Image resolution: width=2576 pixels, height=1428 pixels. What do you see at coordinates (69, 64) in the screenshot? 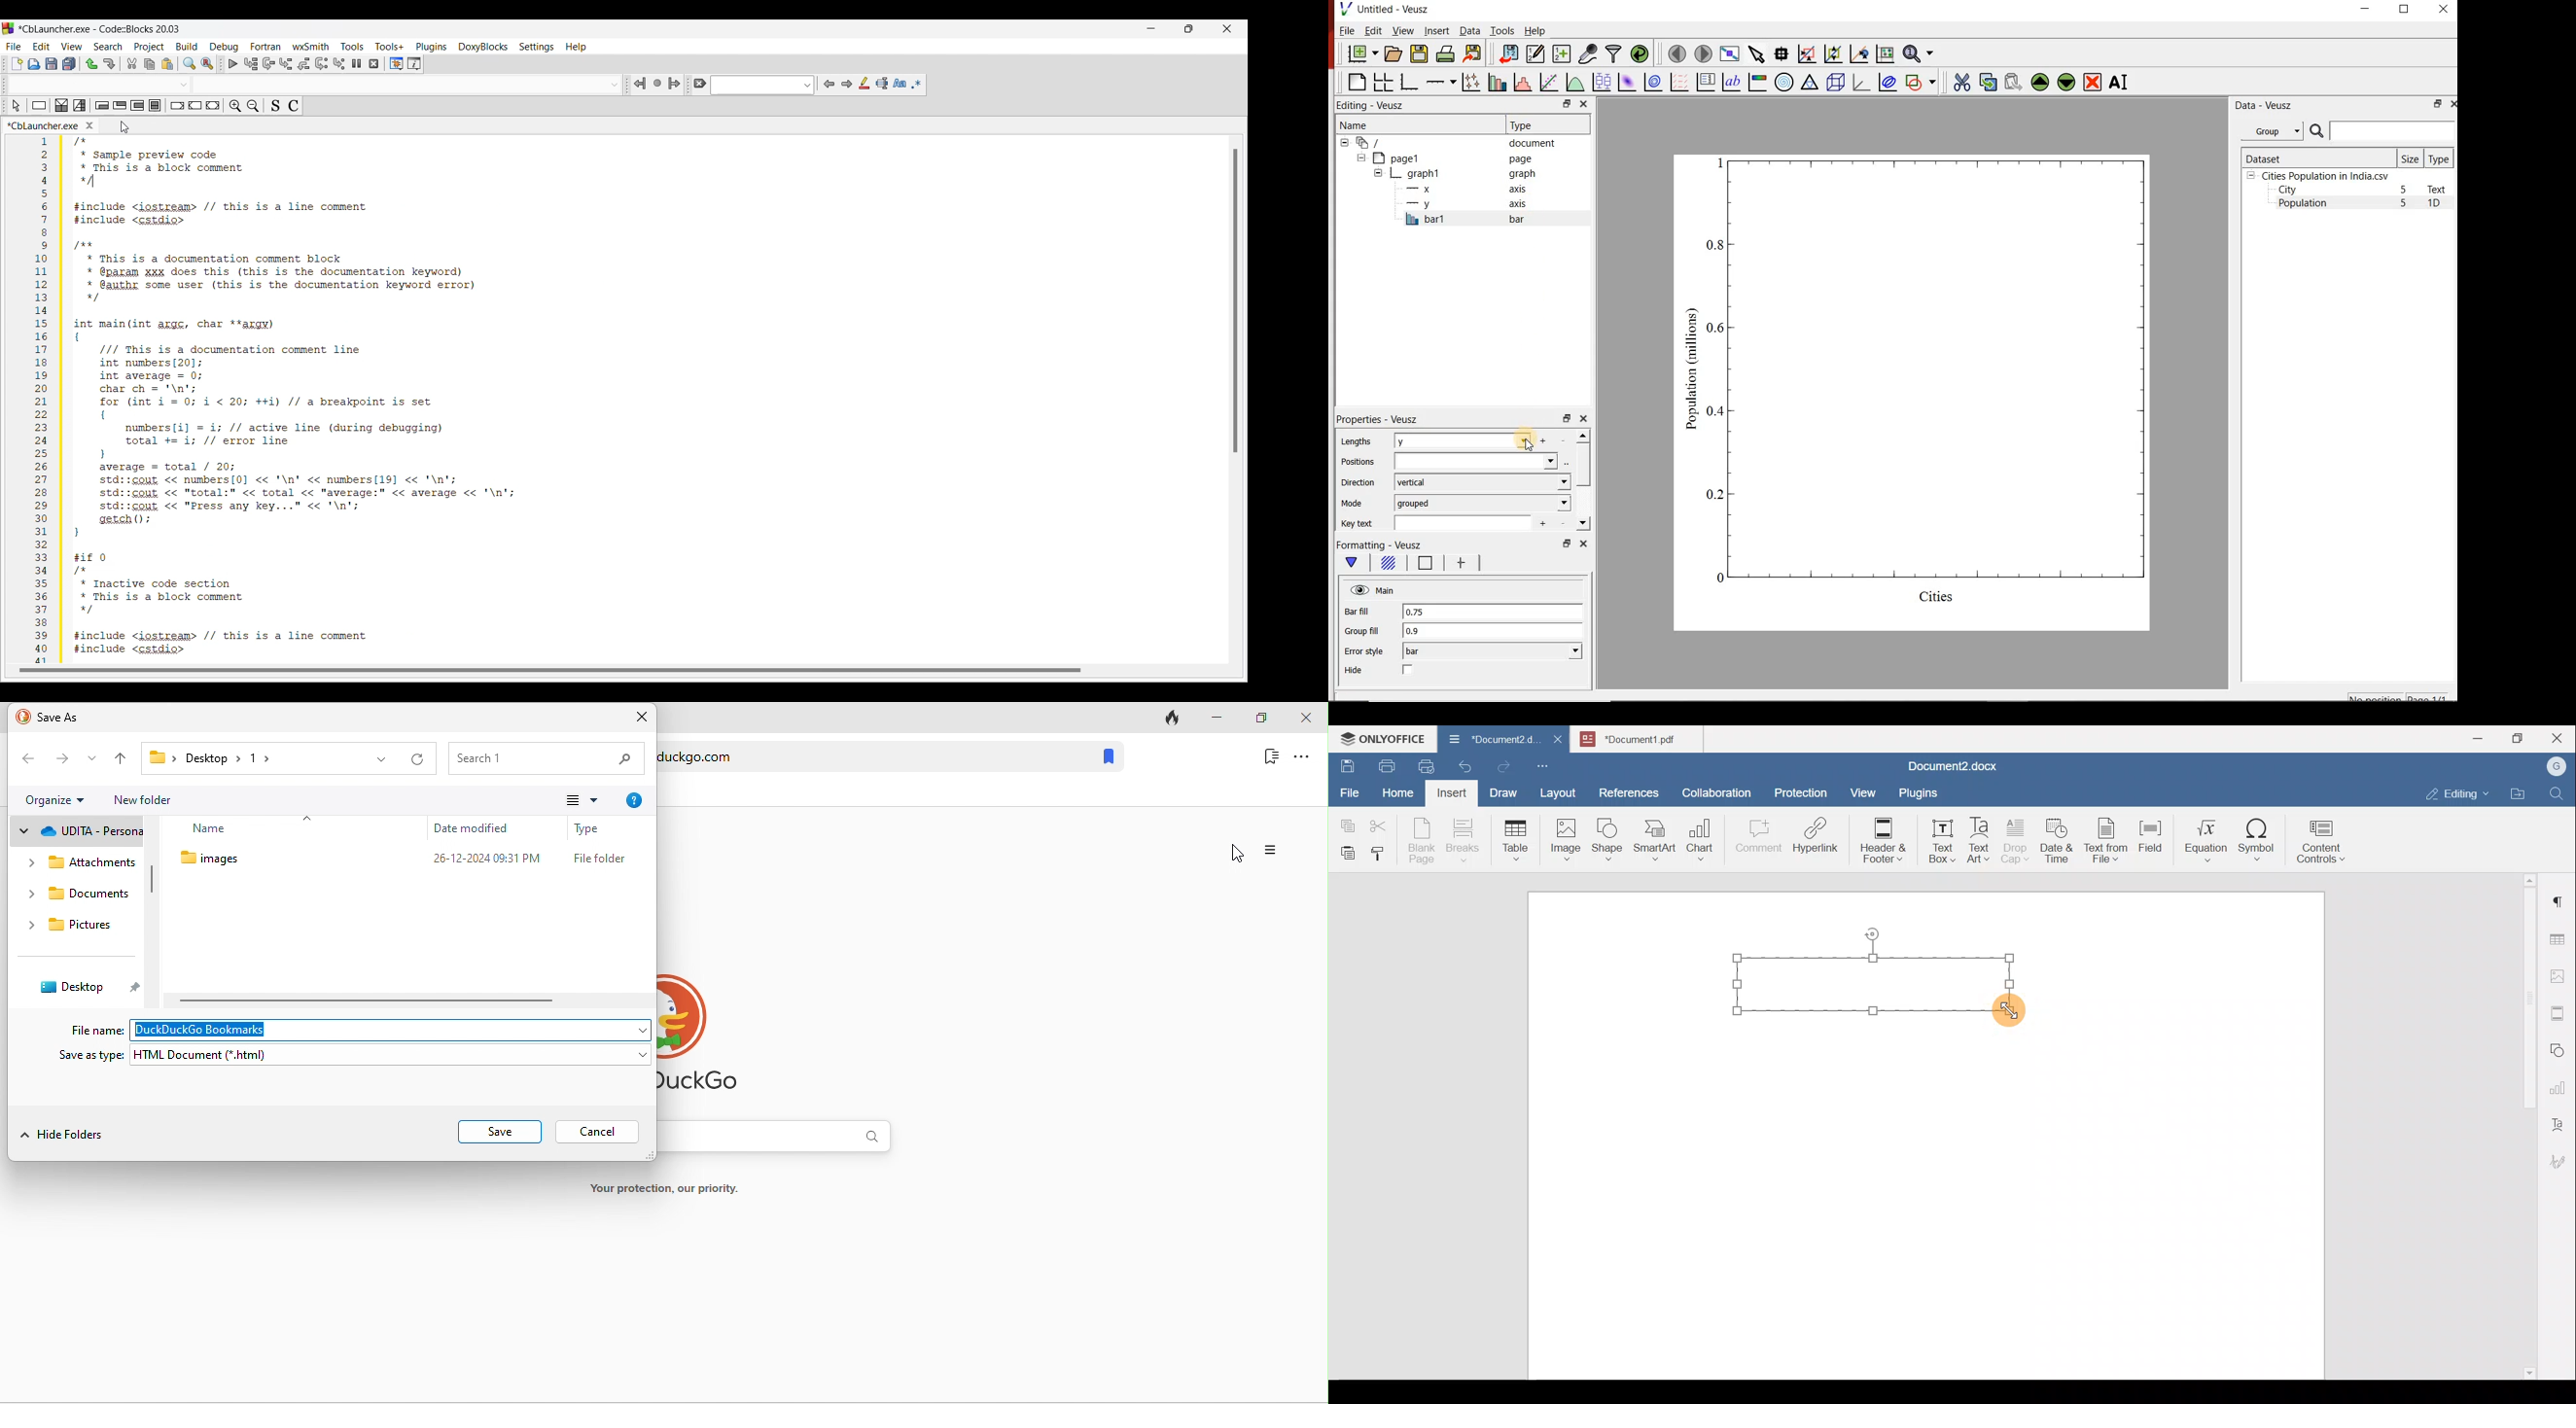
I see `Save everything` at bounding box center [69, 64].